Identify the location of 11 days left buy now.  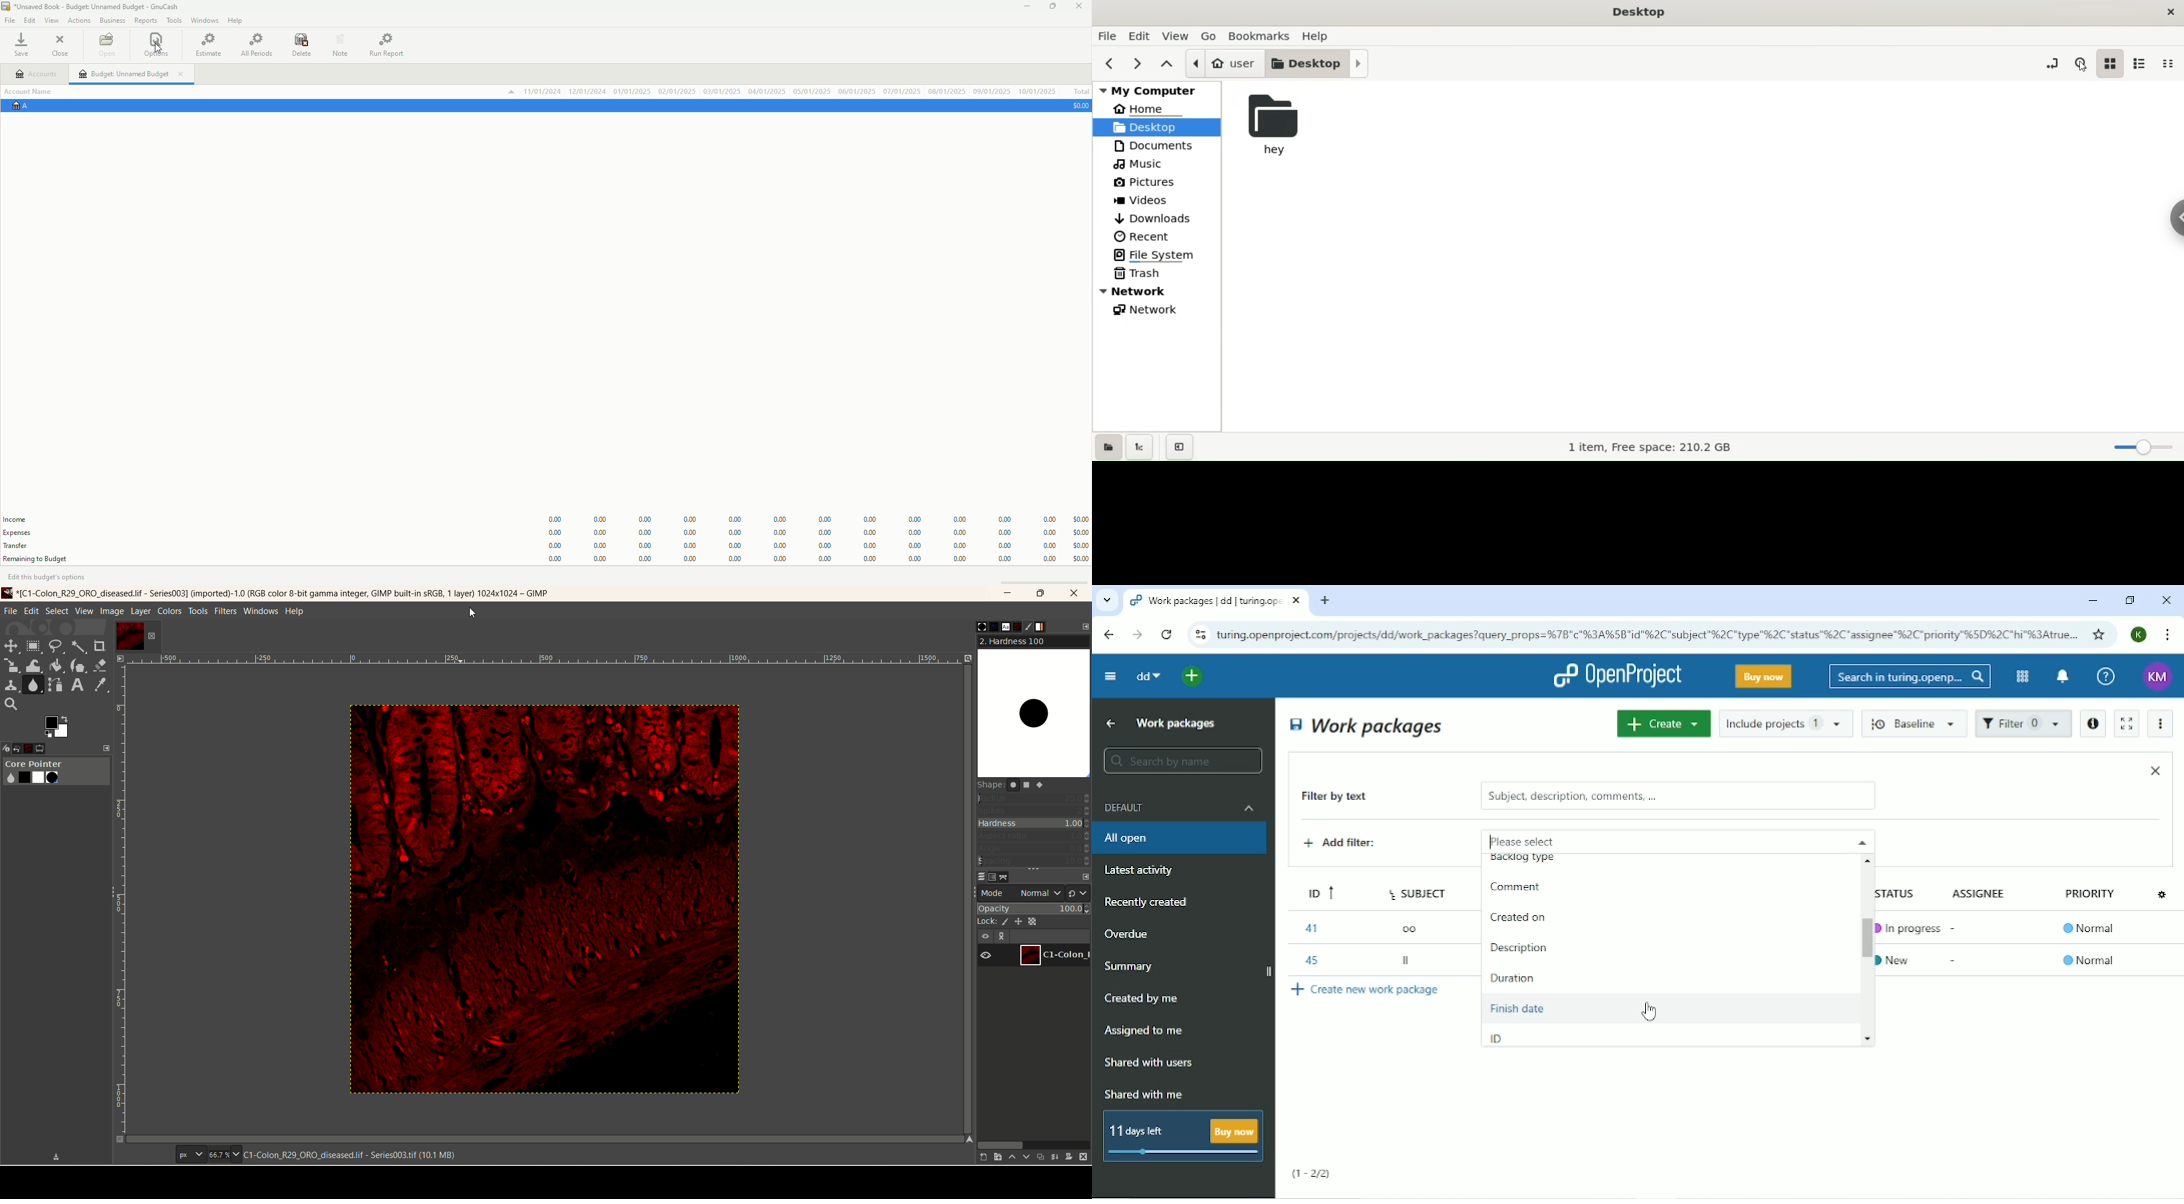
(1181, 1136).